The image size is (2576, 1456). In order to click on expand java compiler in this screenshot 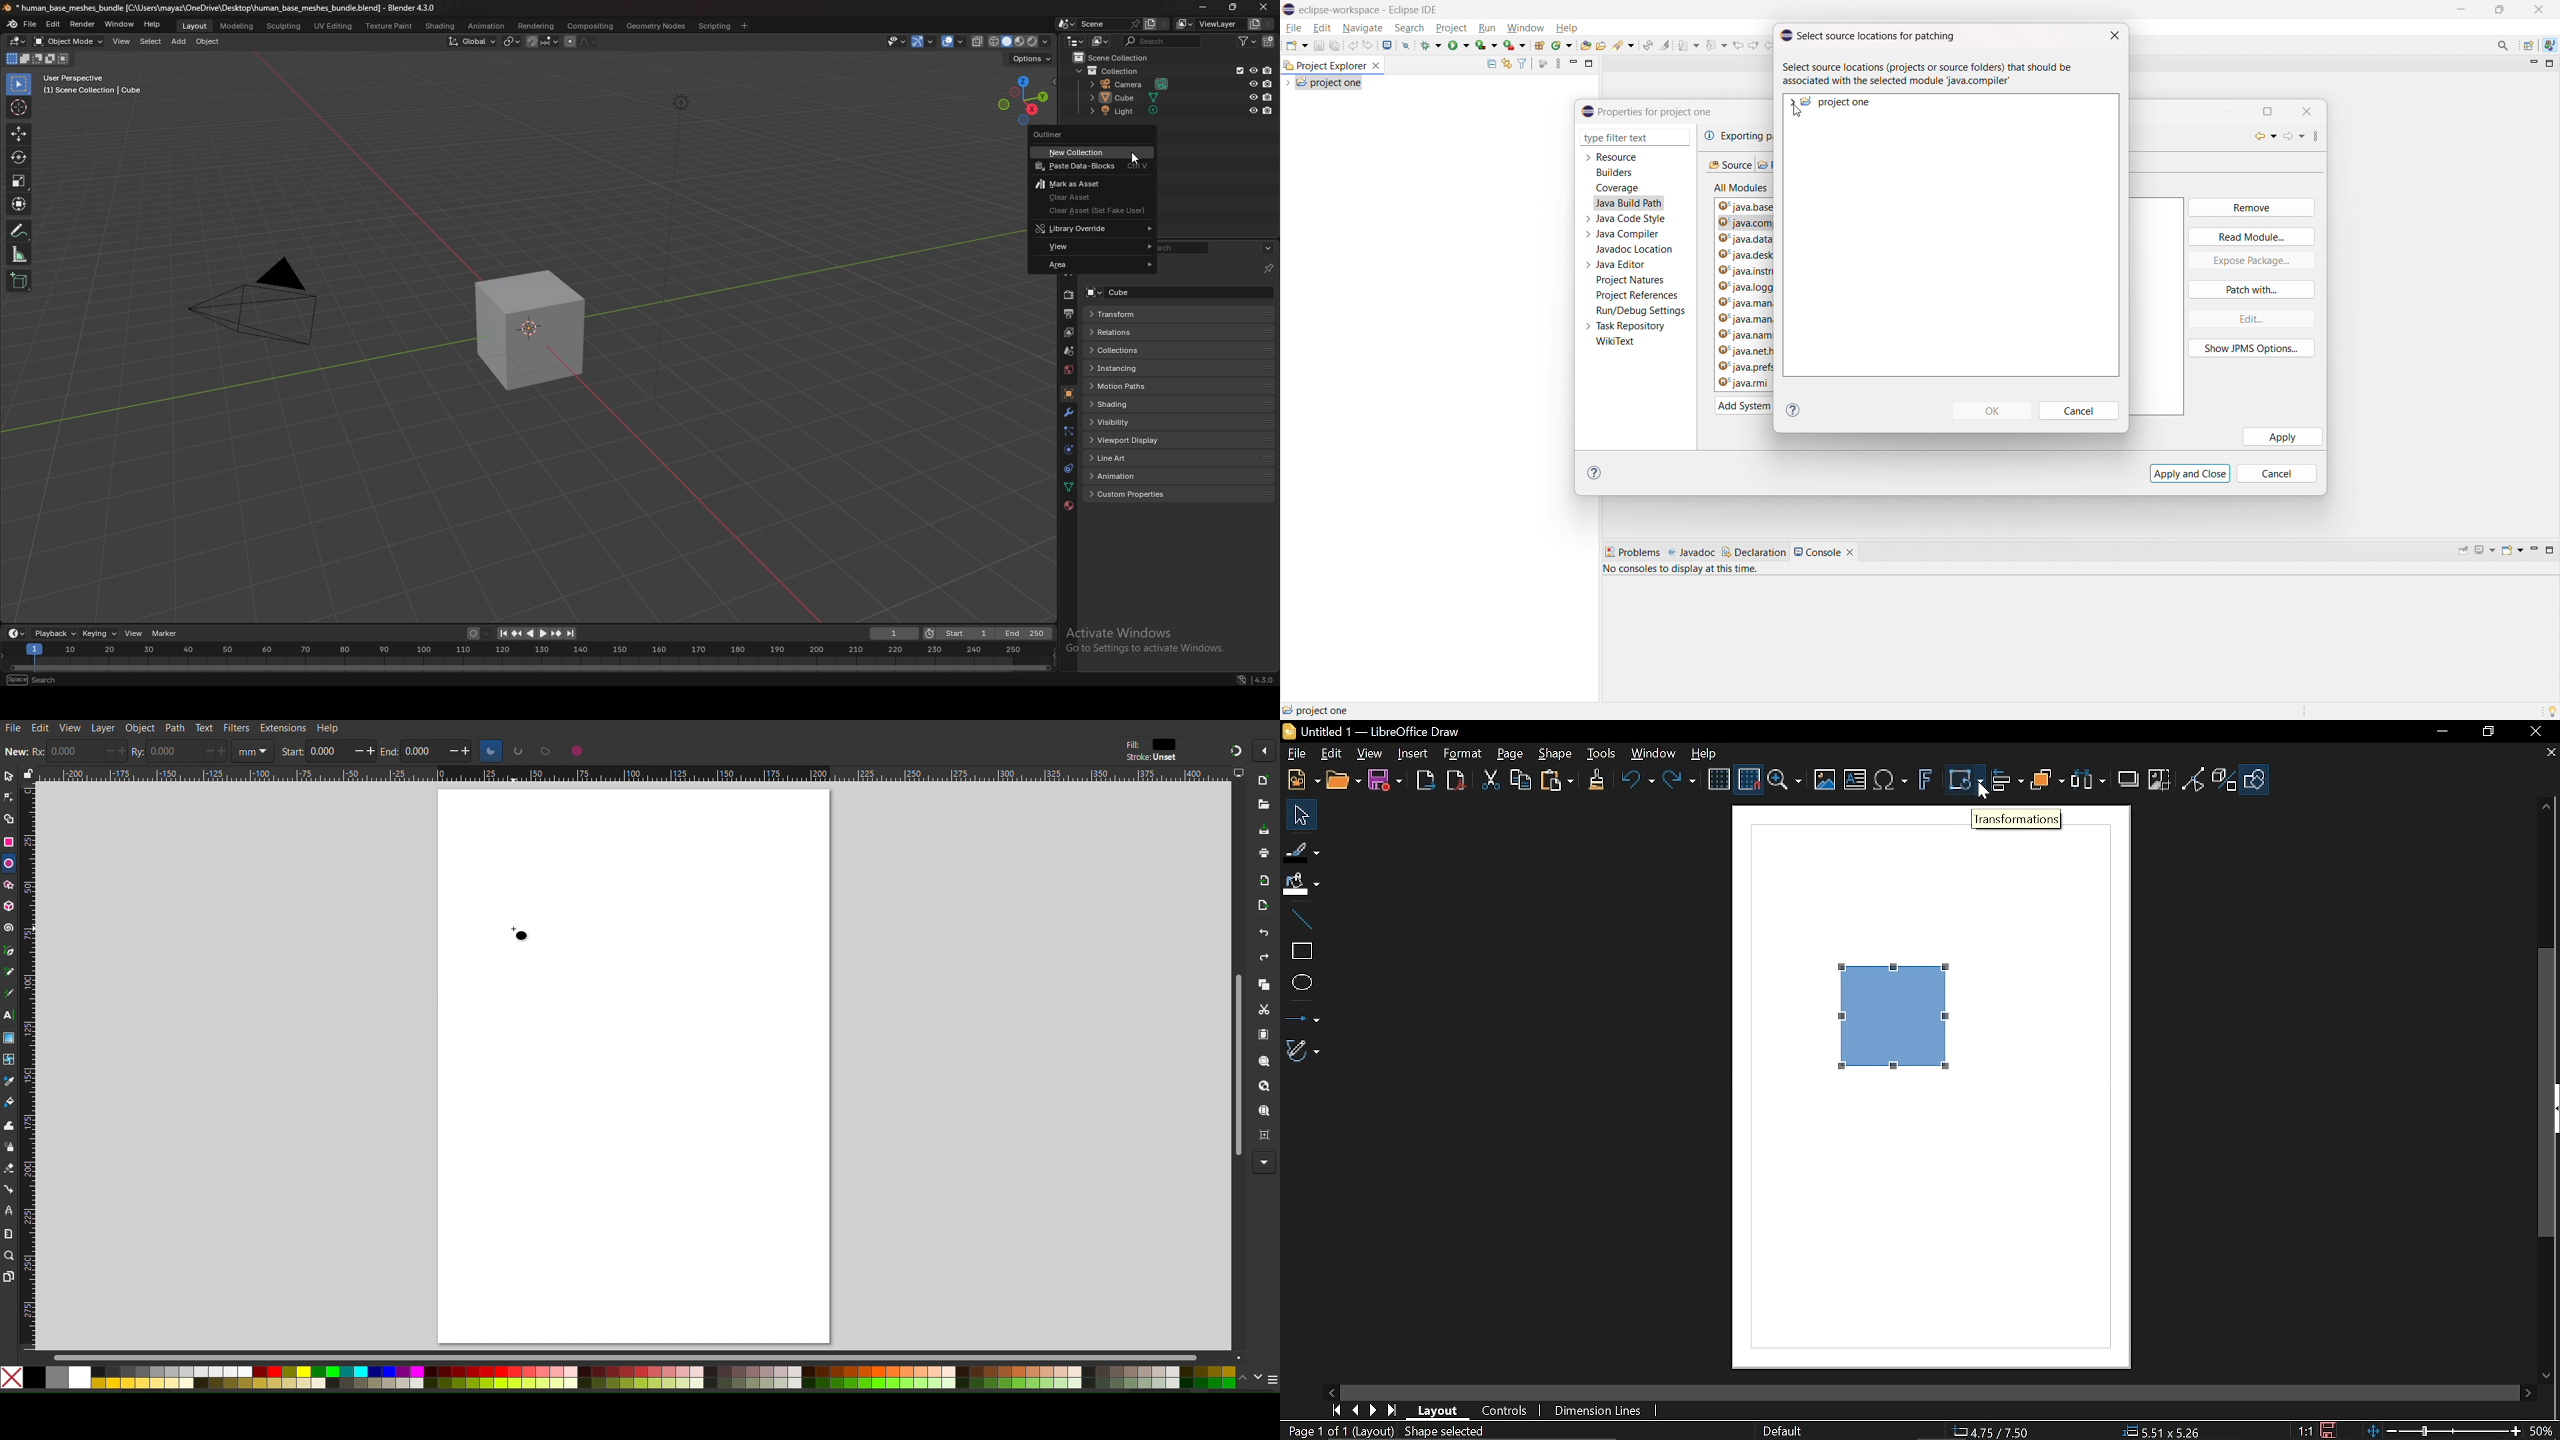, I will do `click(1587, 234)`.